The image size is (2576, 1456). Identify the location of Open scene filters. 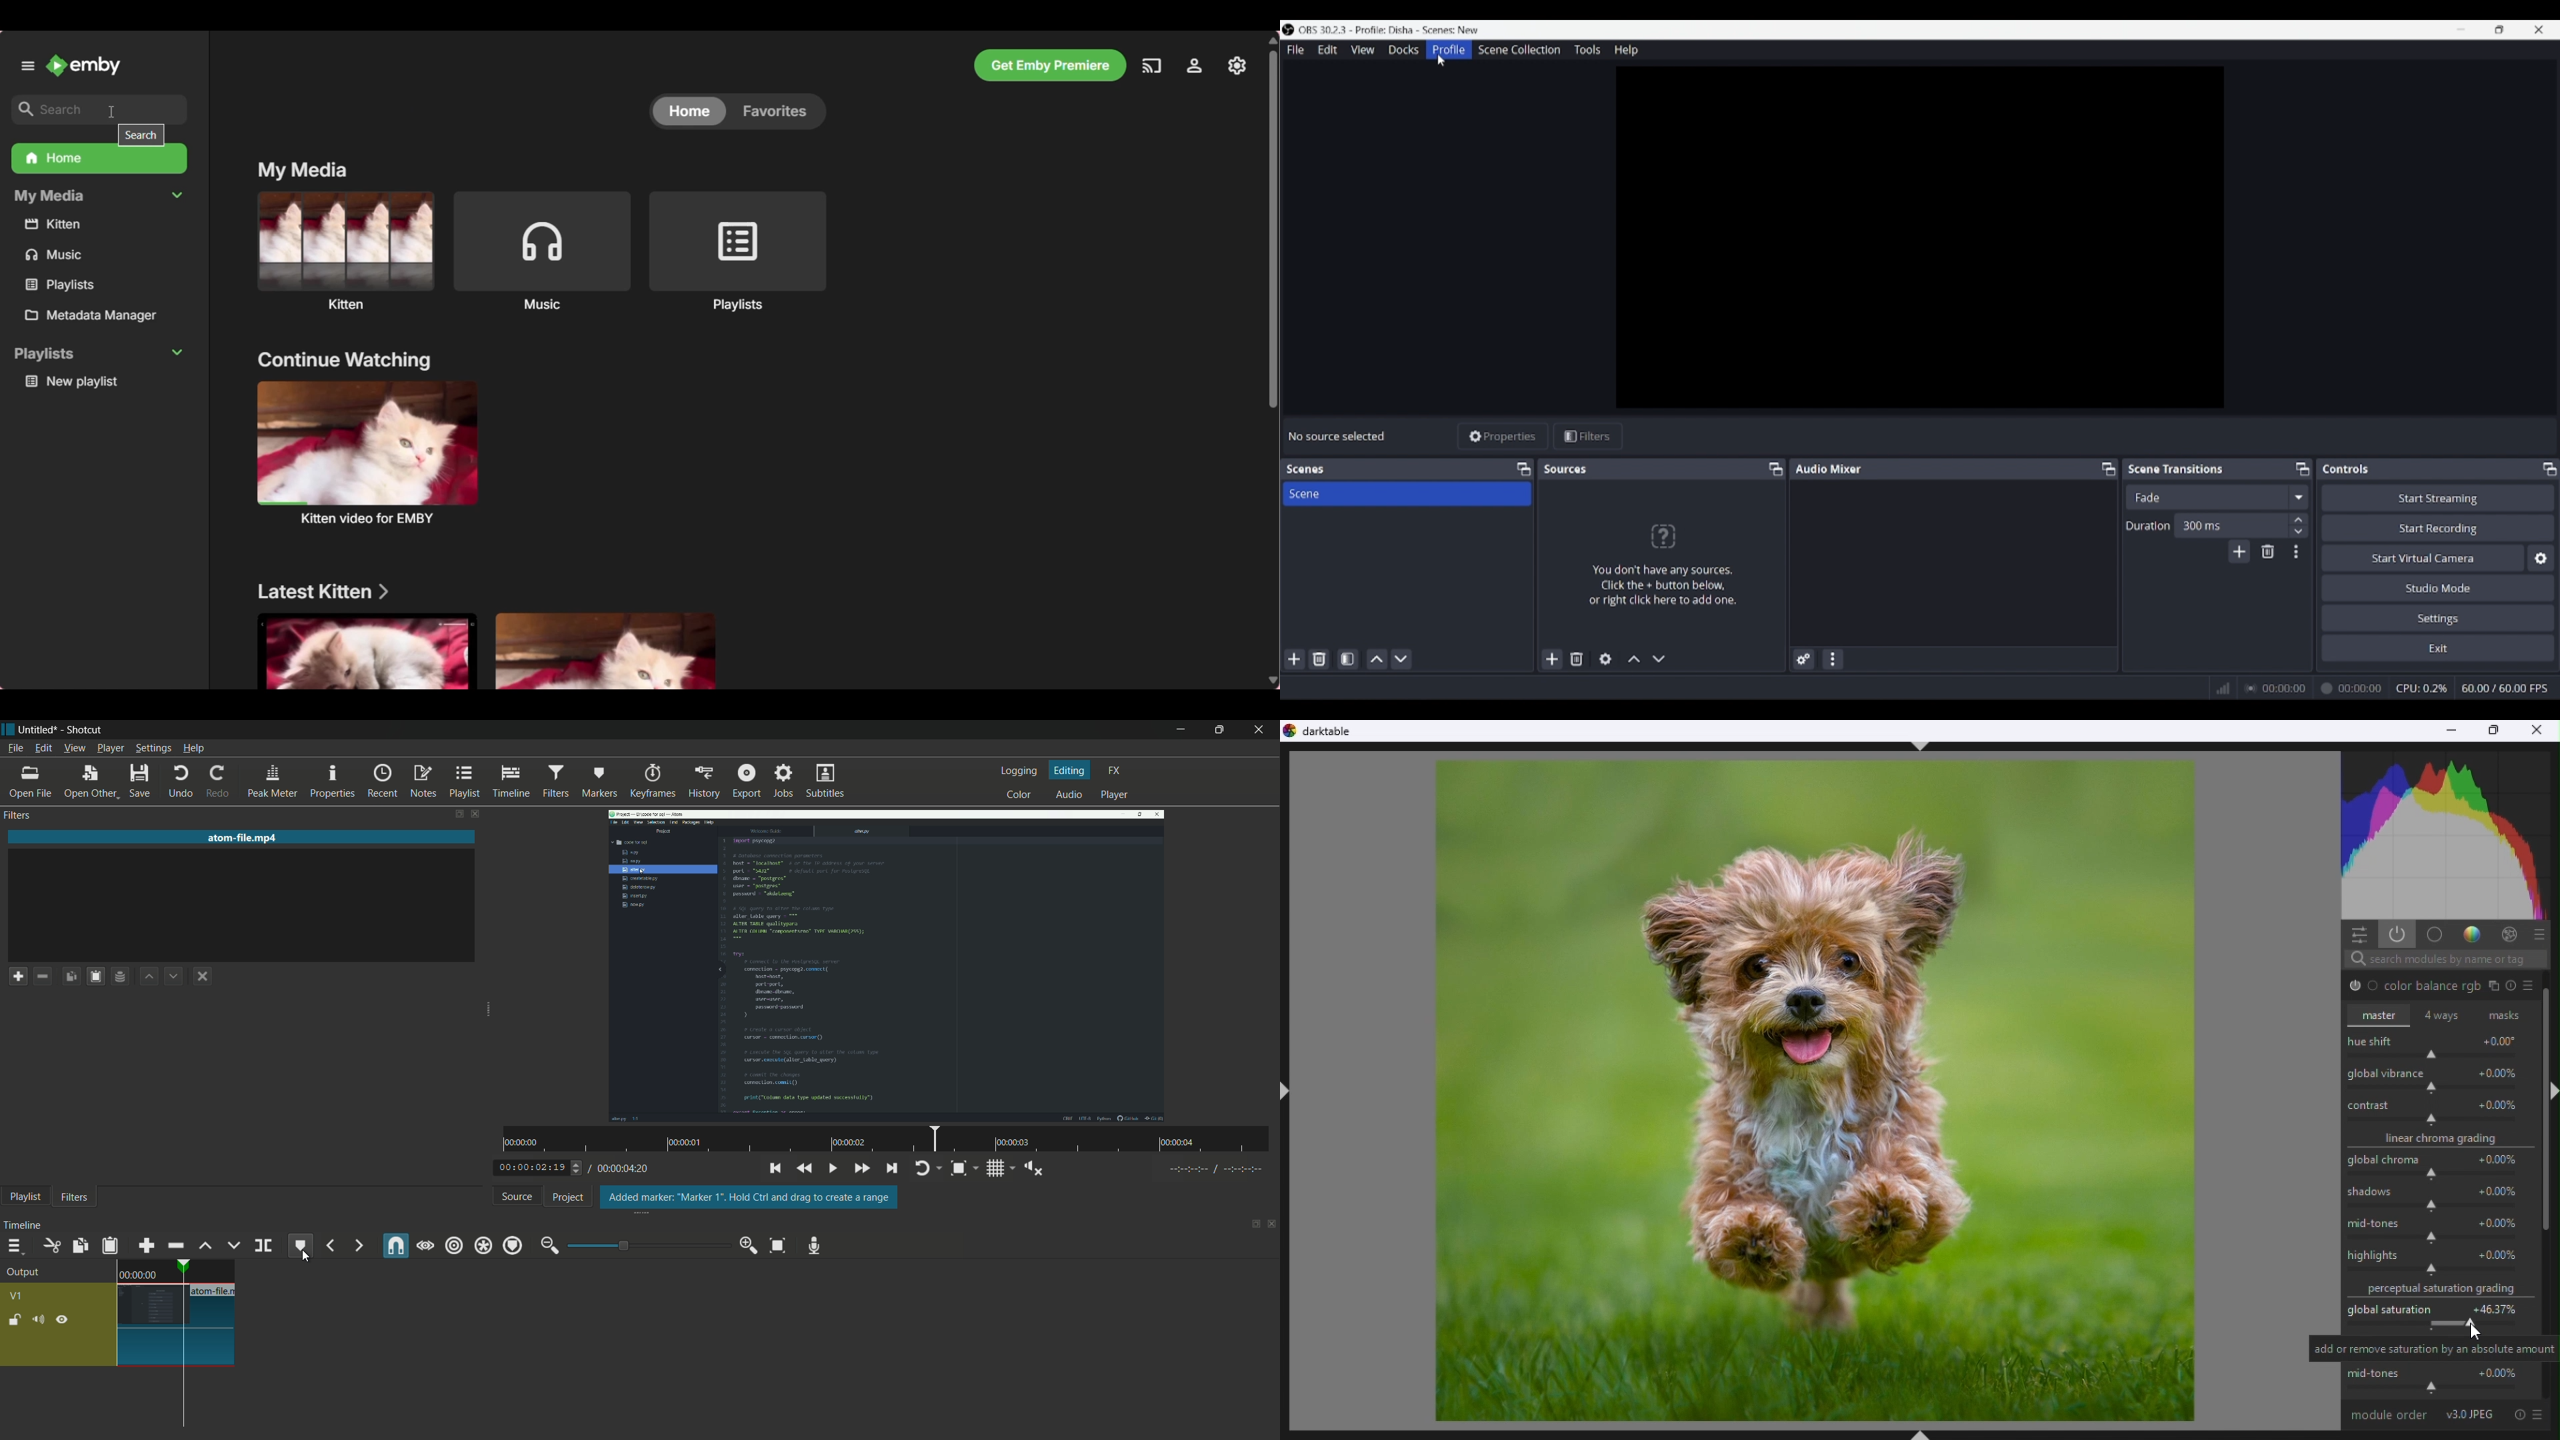
(1347, 659).